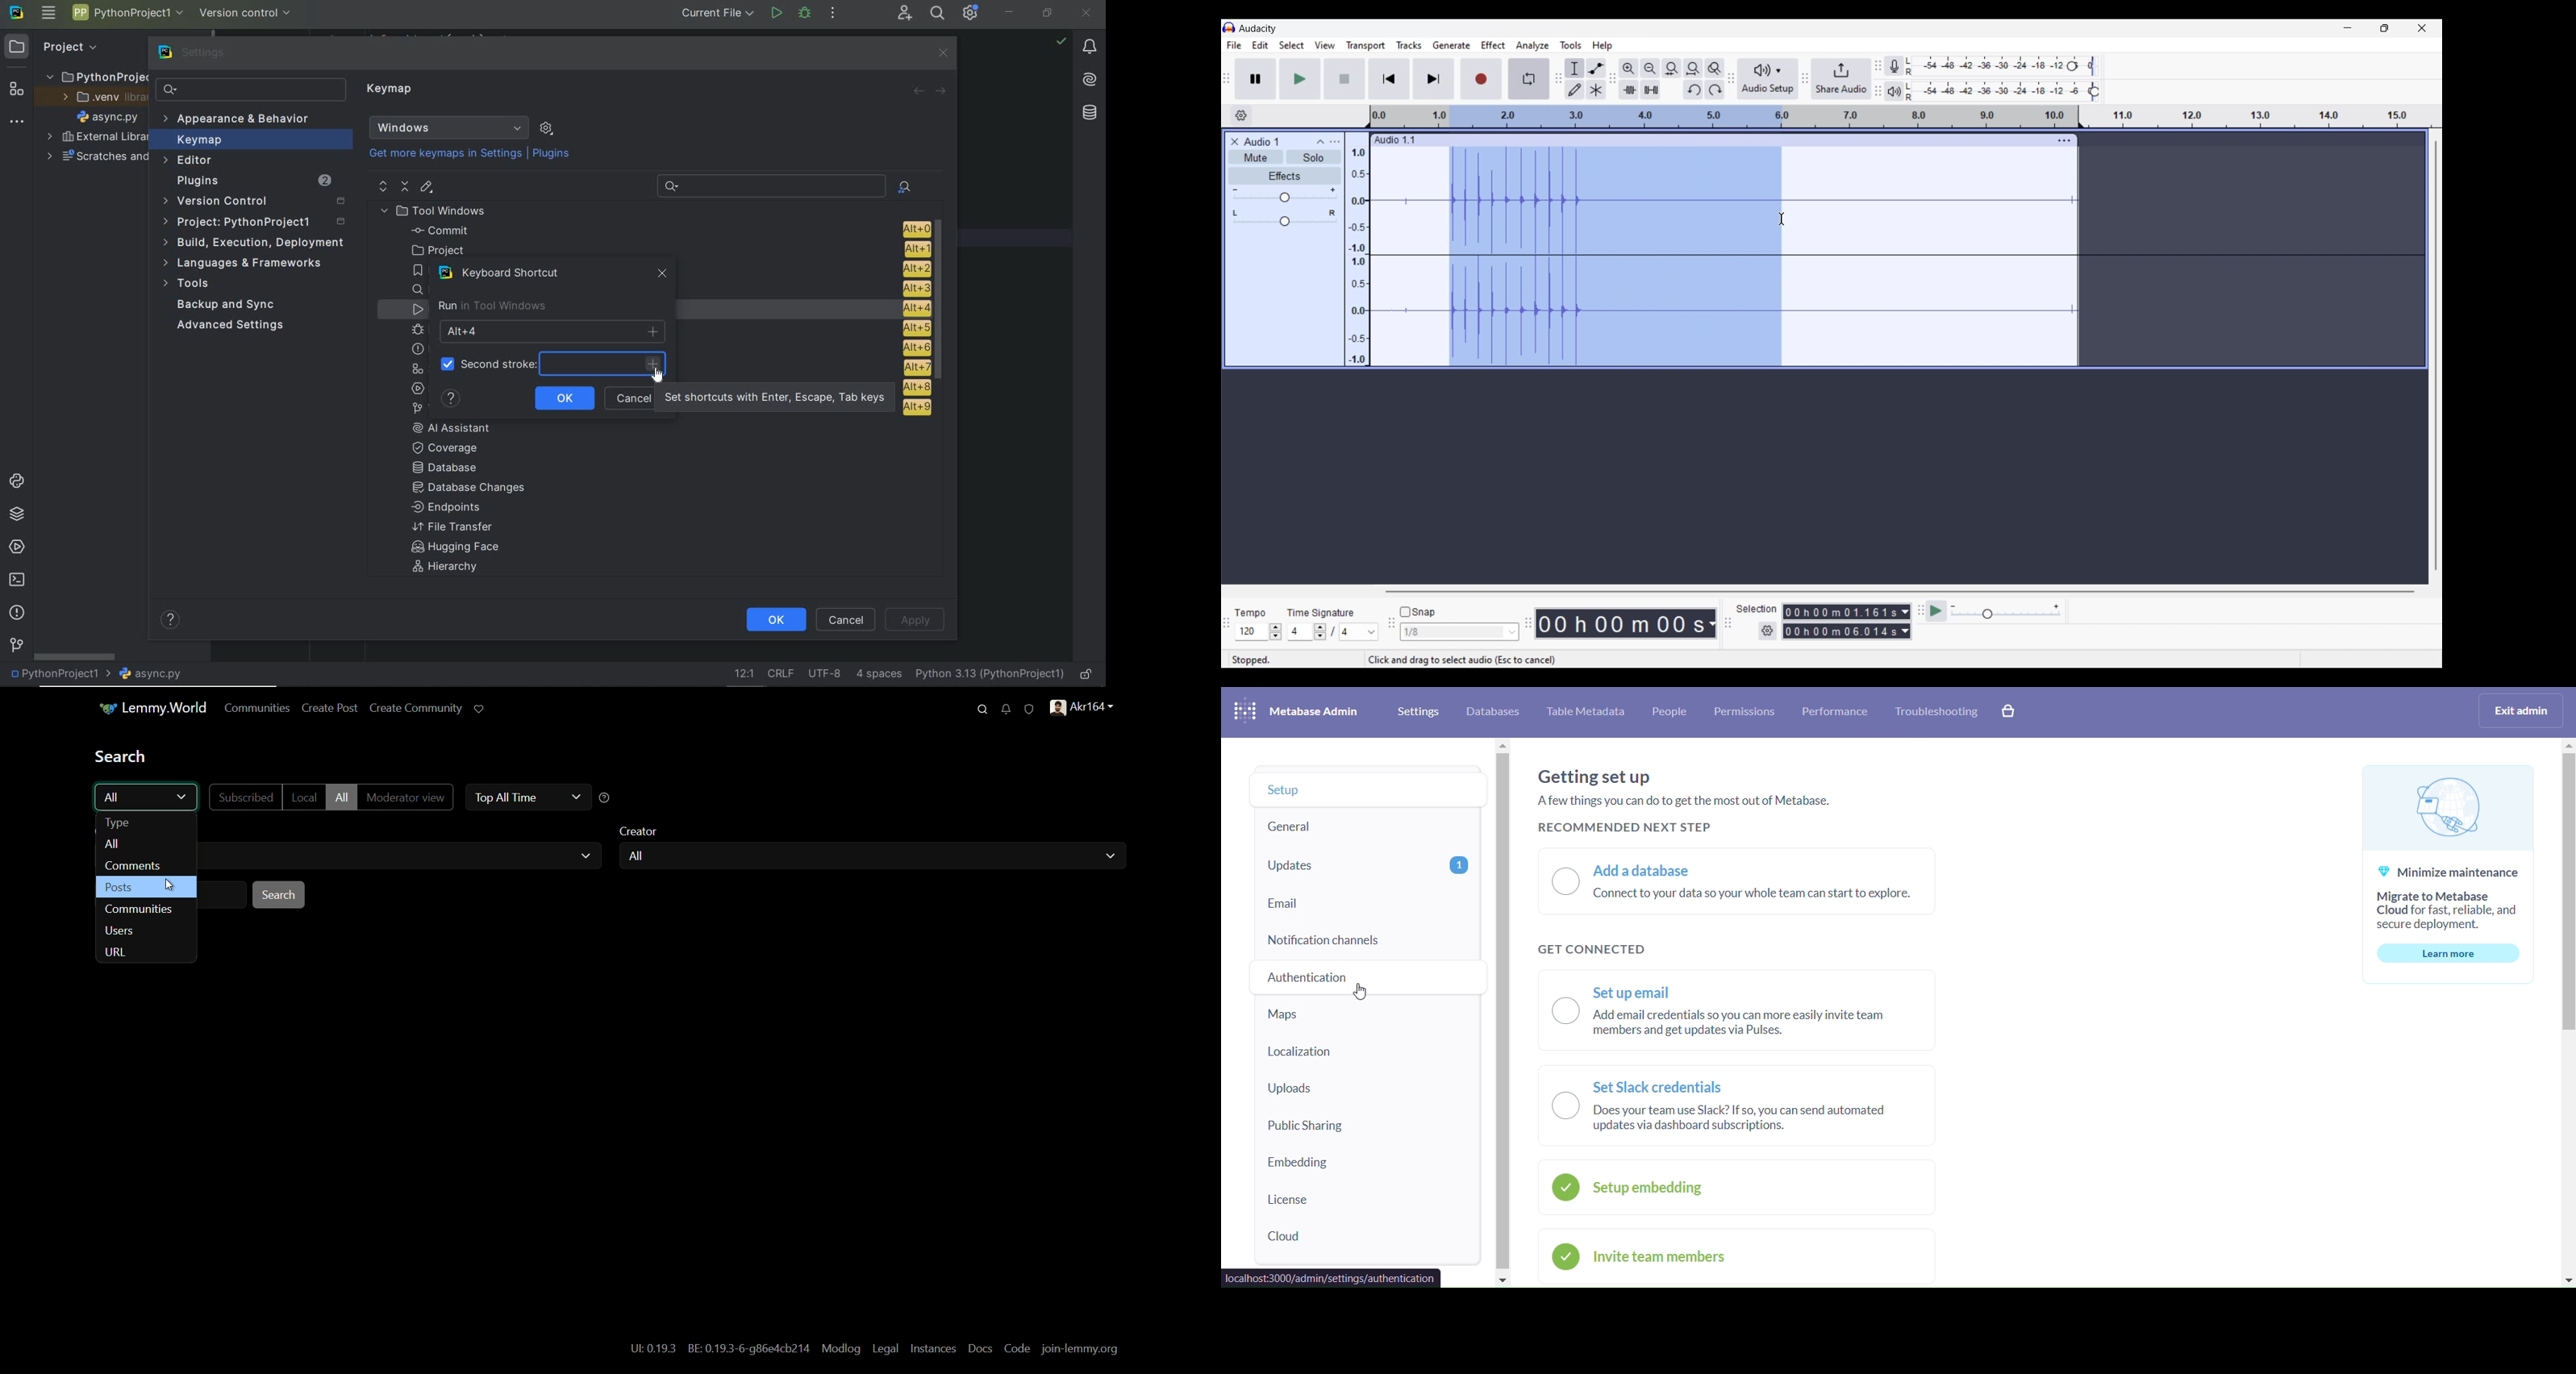 The width and height of the screenshot is (2576, 1400). What do you see at coordinates (1285, 197) in the screenshot?
I see `Gain` at bounding box center [1285, 197].